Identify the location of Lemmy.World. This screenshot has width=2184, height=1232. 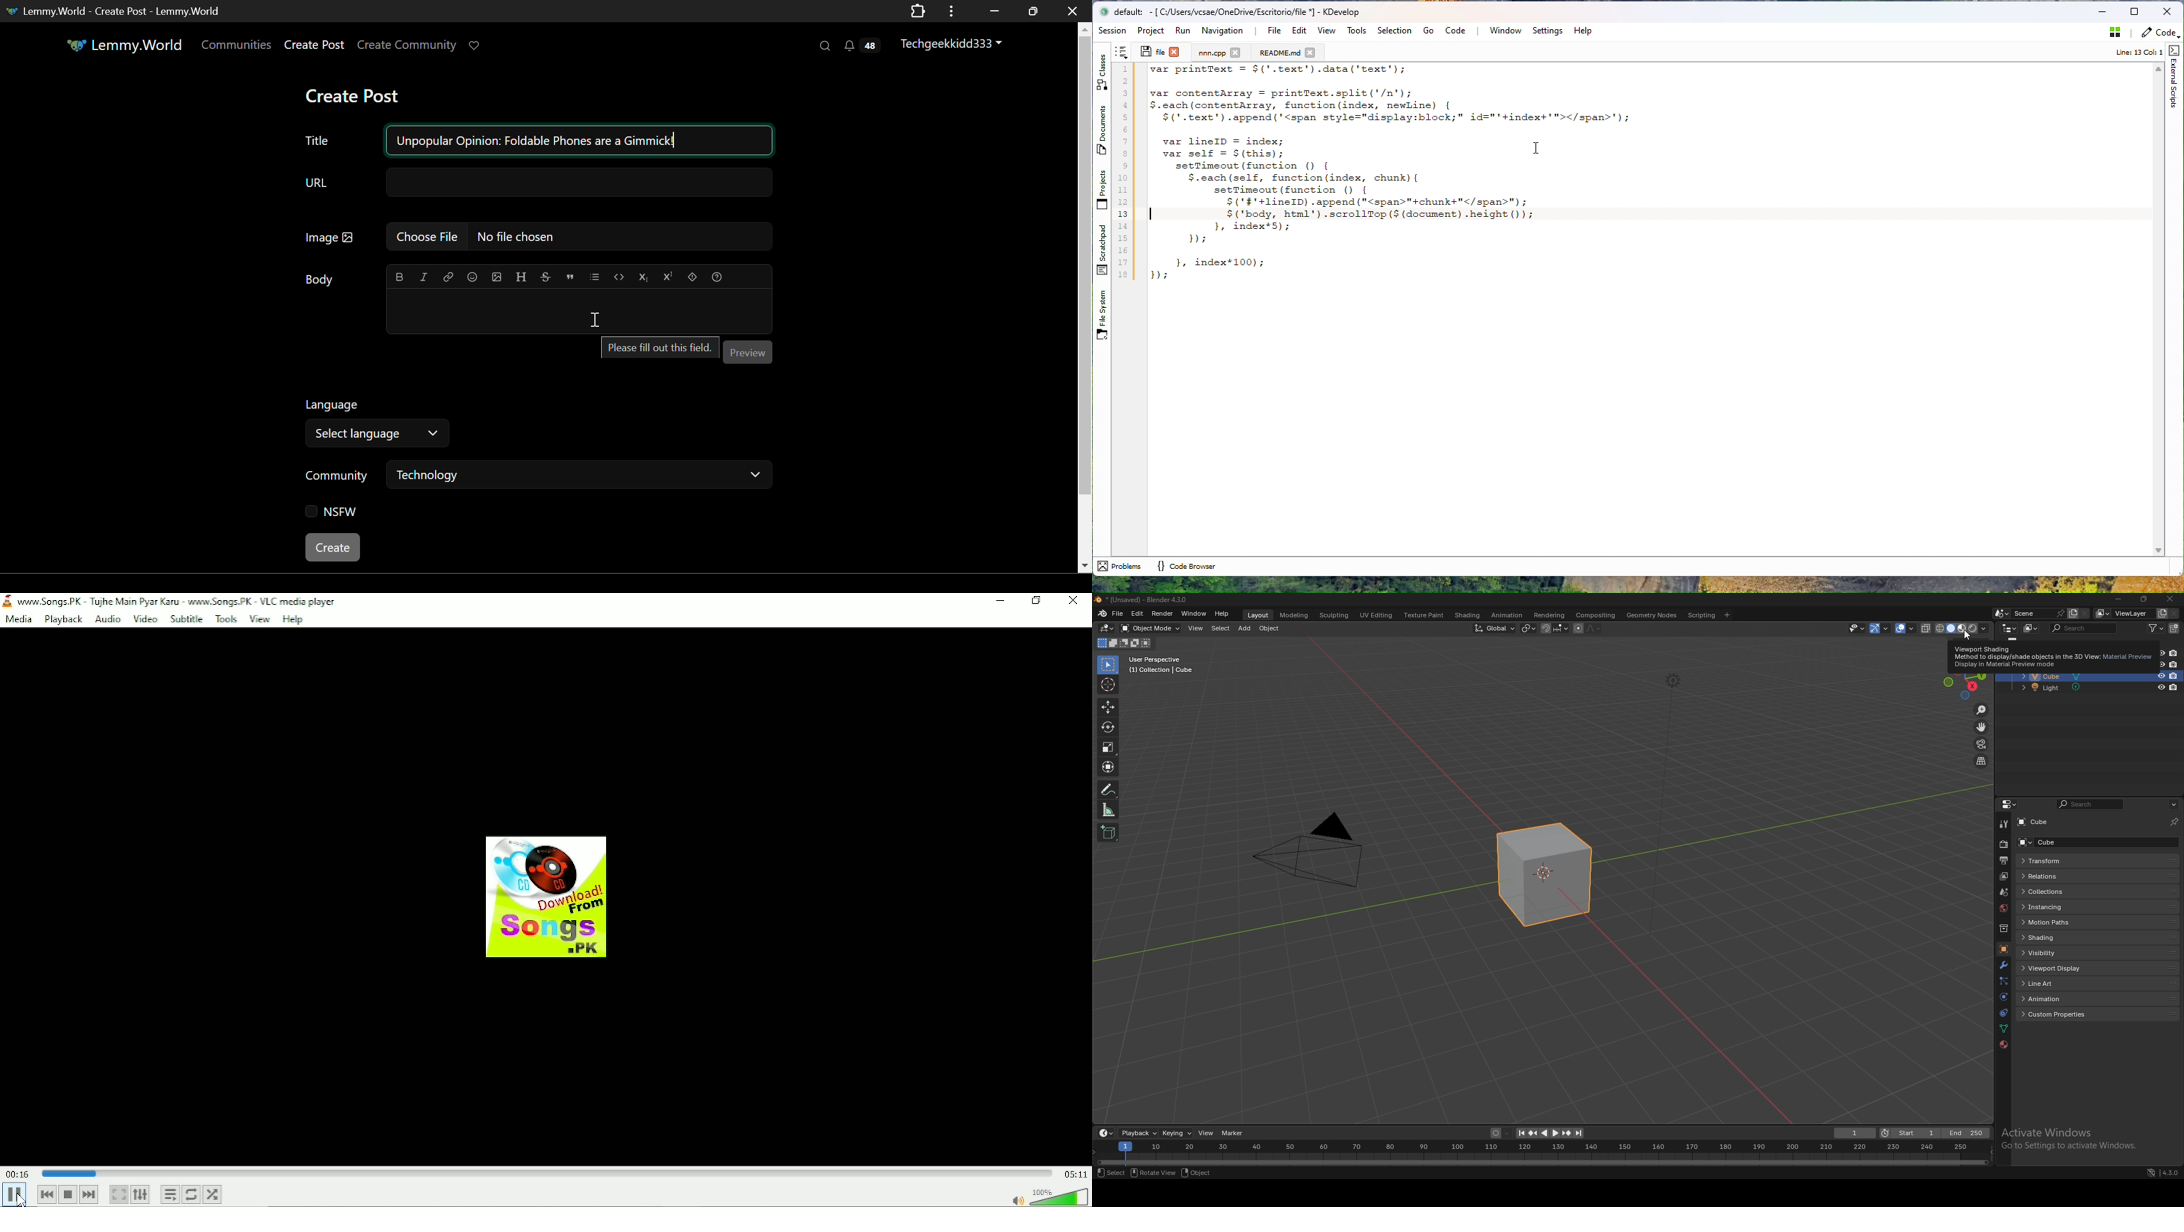
(126, 47).